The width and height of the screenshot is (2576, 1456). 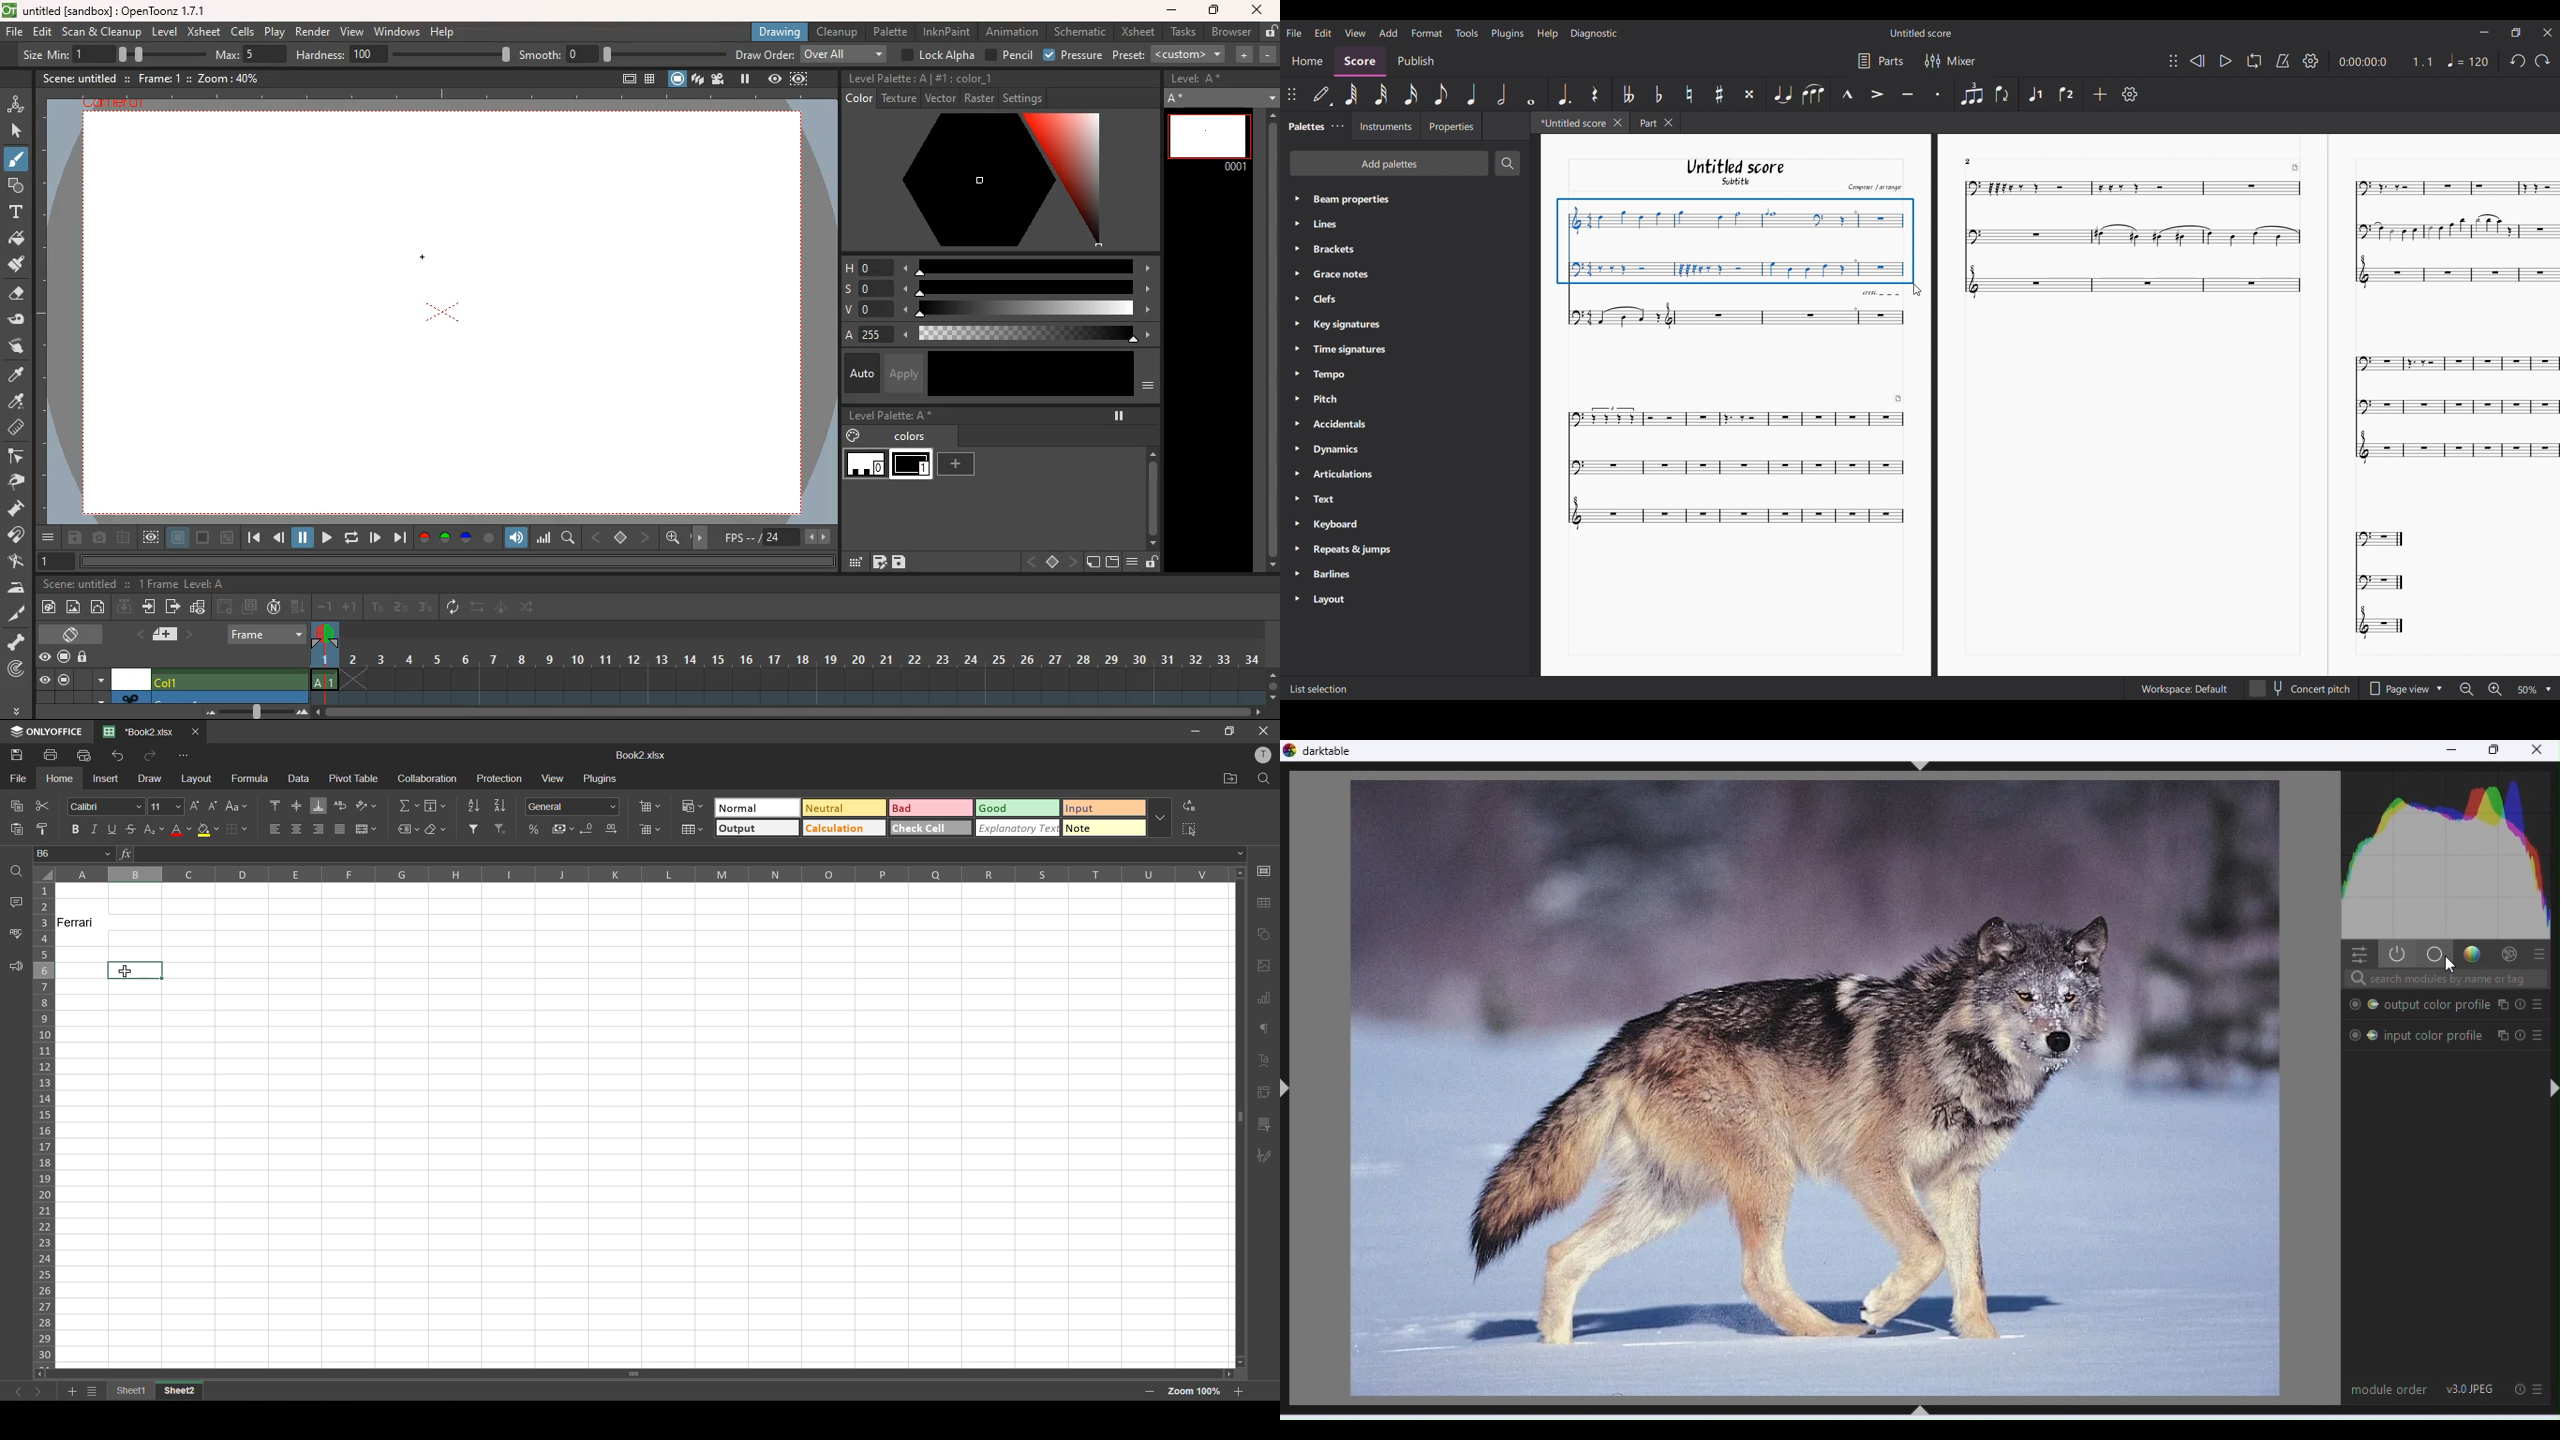 What do you see at coordinates (19, 1391) in the screenshot?
I see `previous` at bounding box center [19, 1391].